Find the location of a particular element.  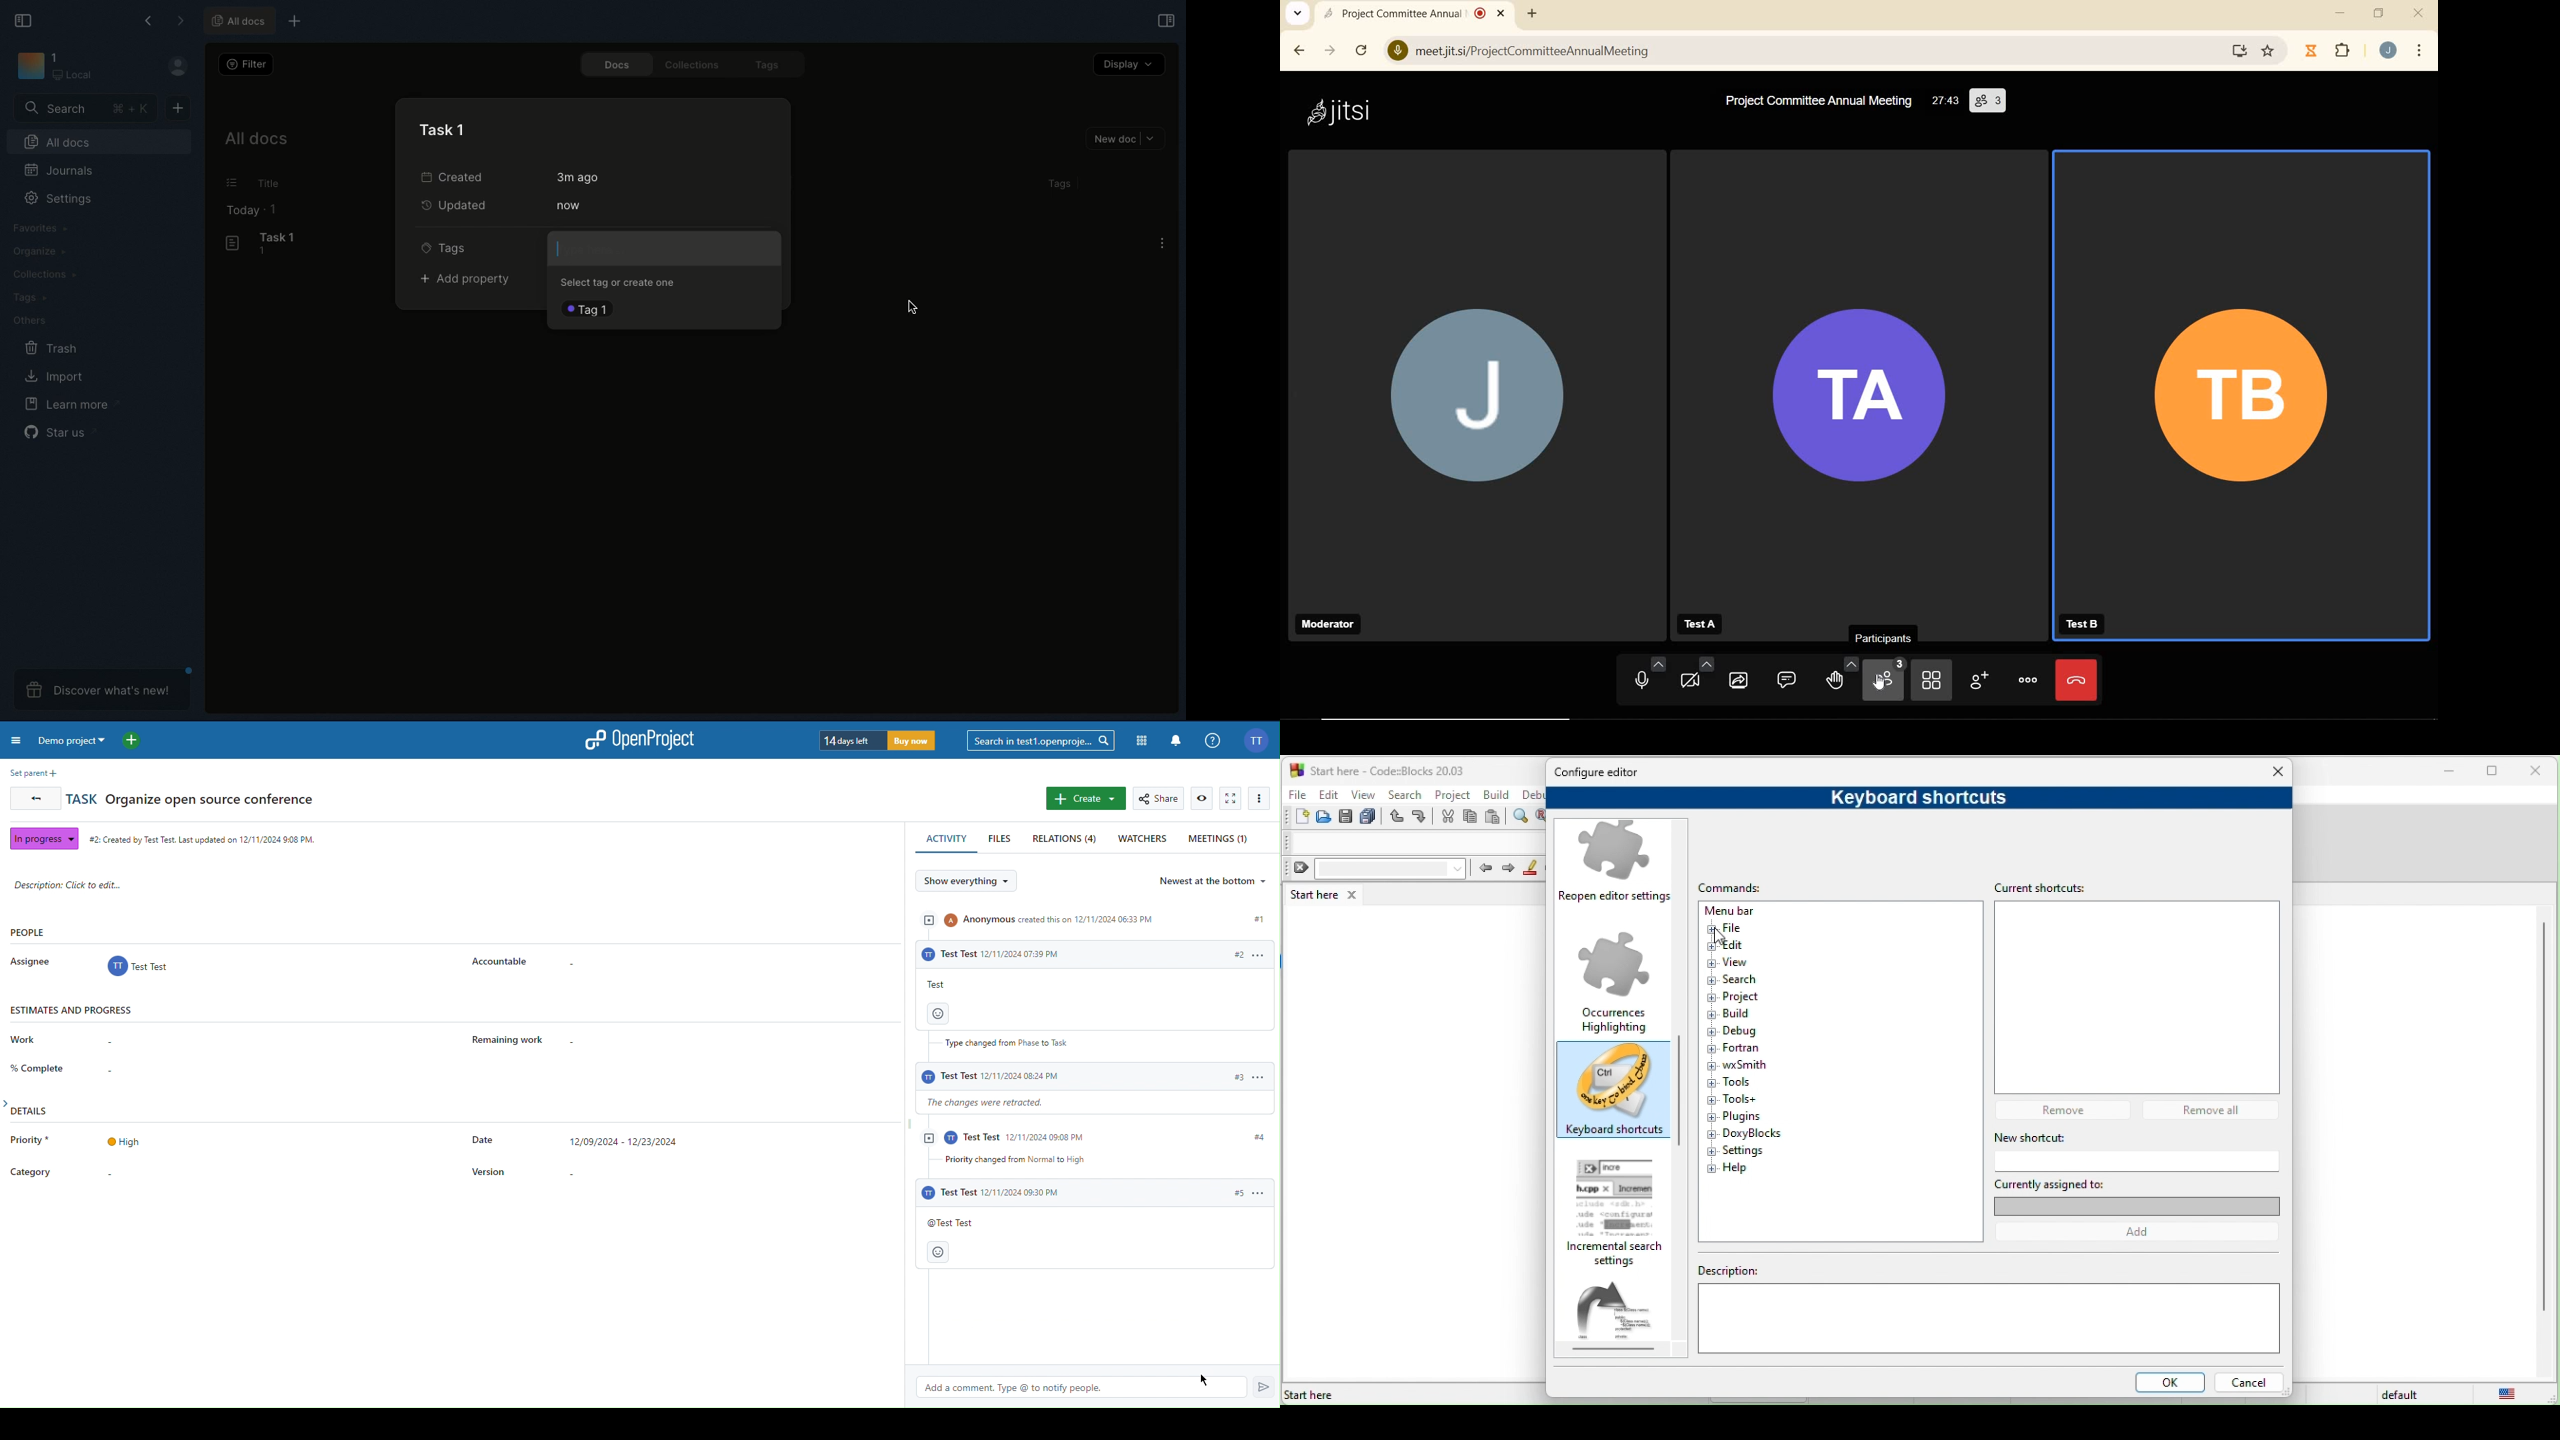

Star us is located at coordinates (58, 431).